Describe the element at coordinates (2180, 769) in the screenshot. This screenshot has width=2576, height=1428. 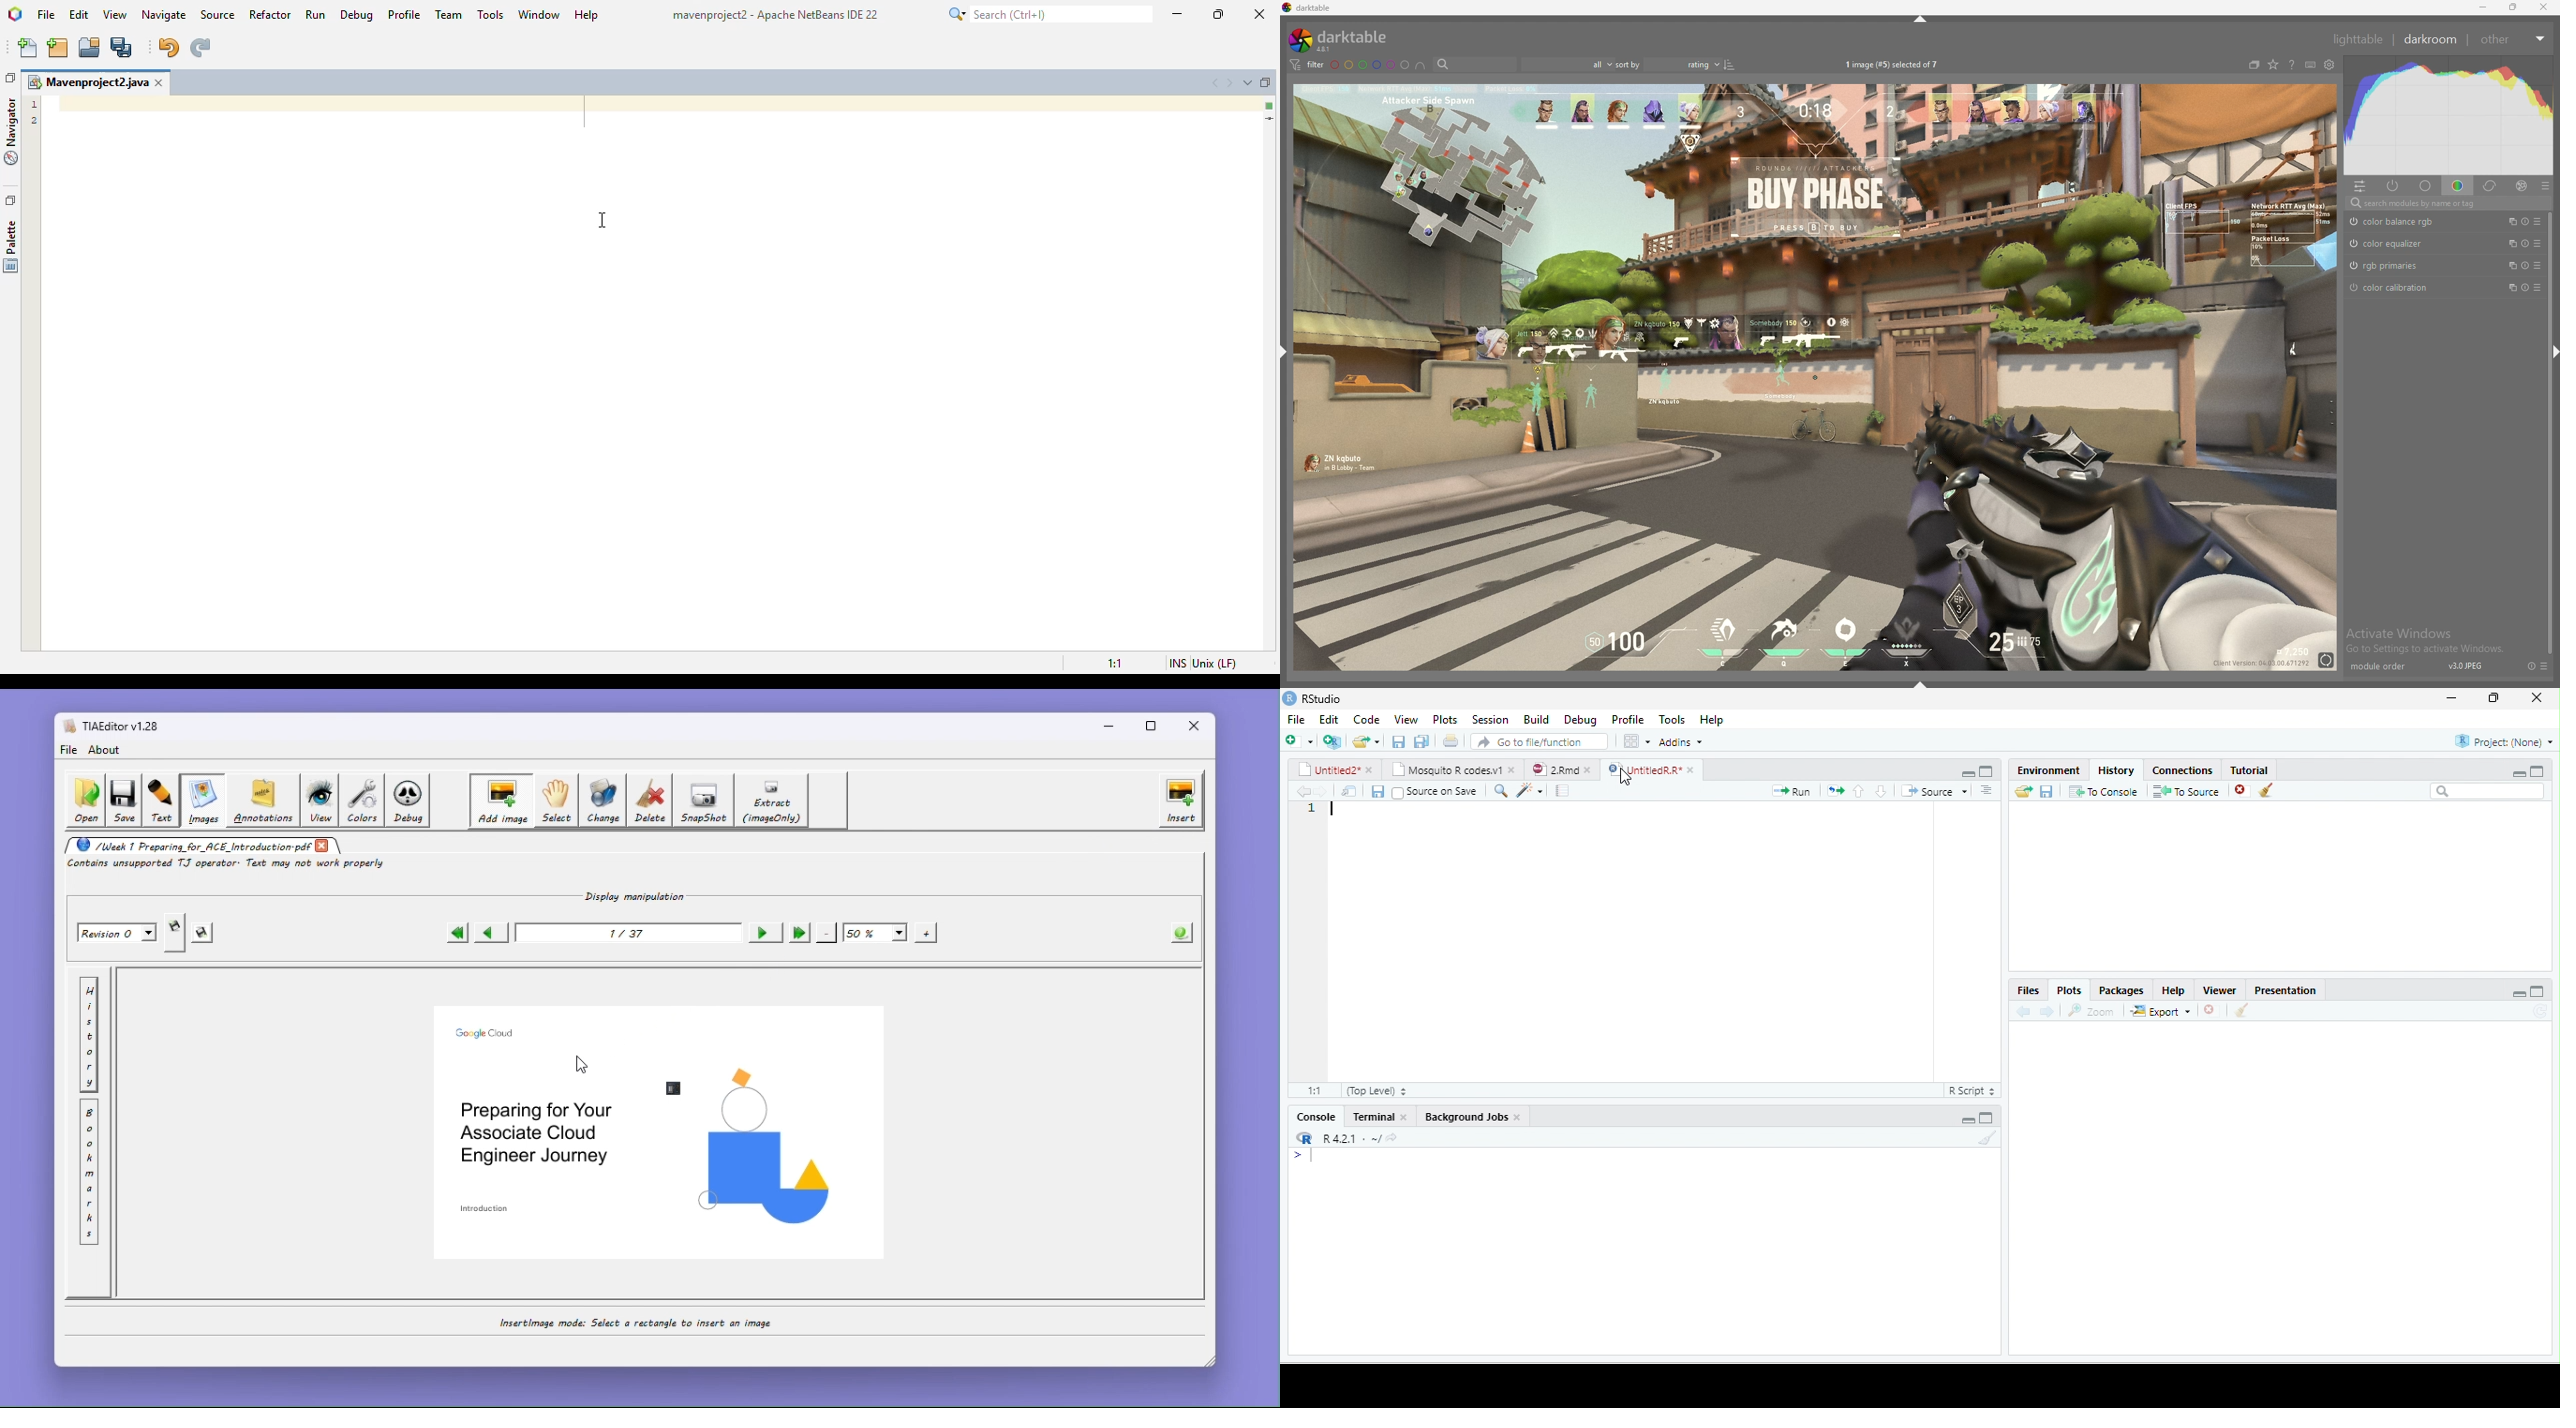
I see `connections` at that location.